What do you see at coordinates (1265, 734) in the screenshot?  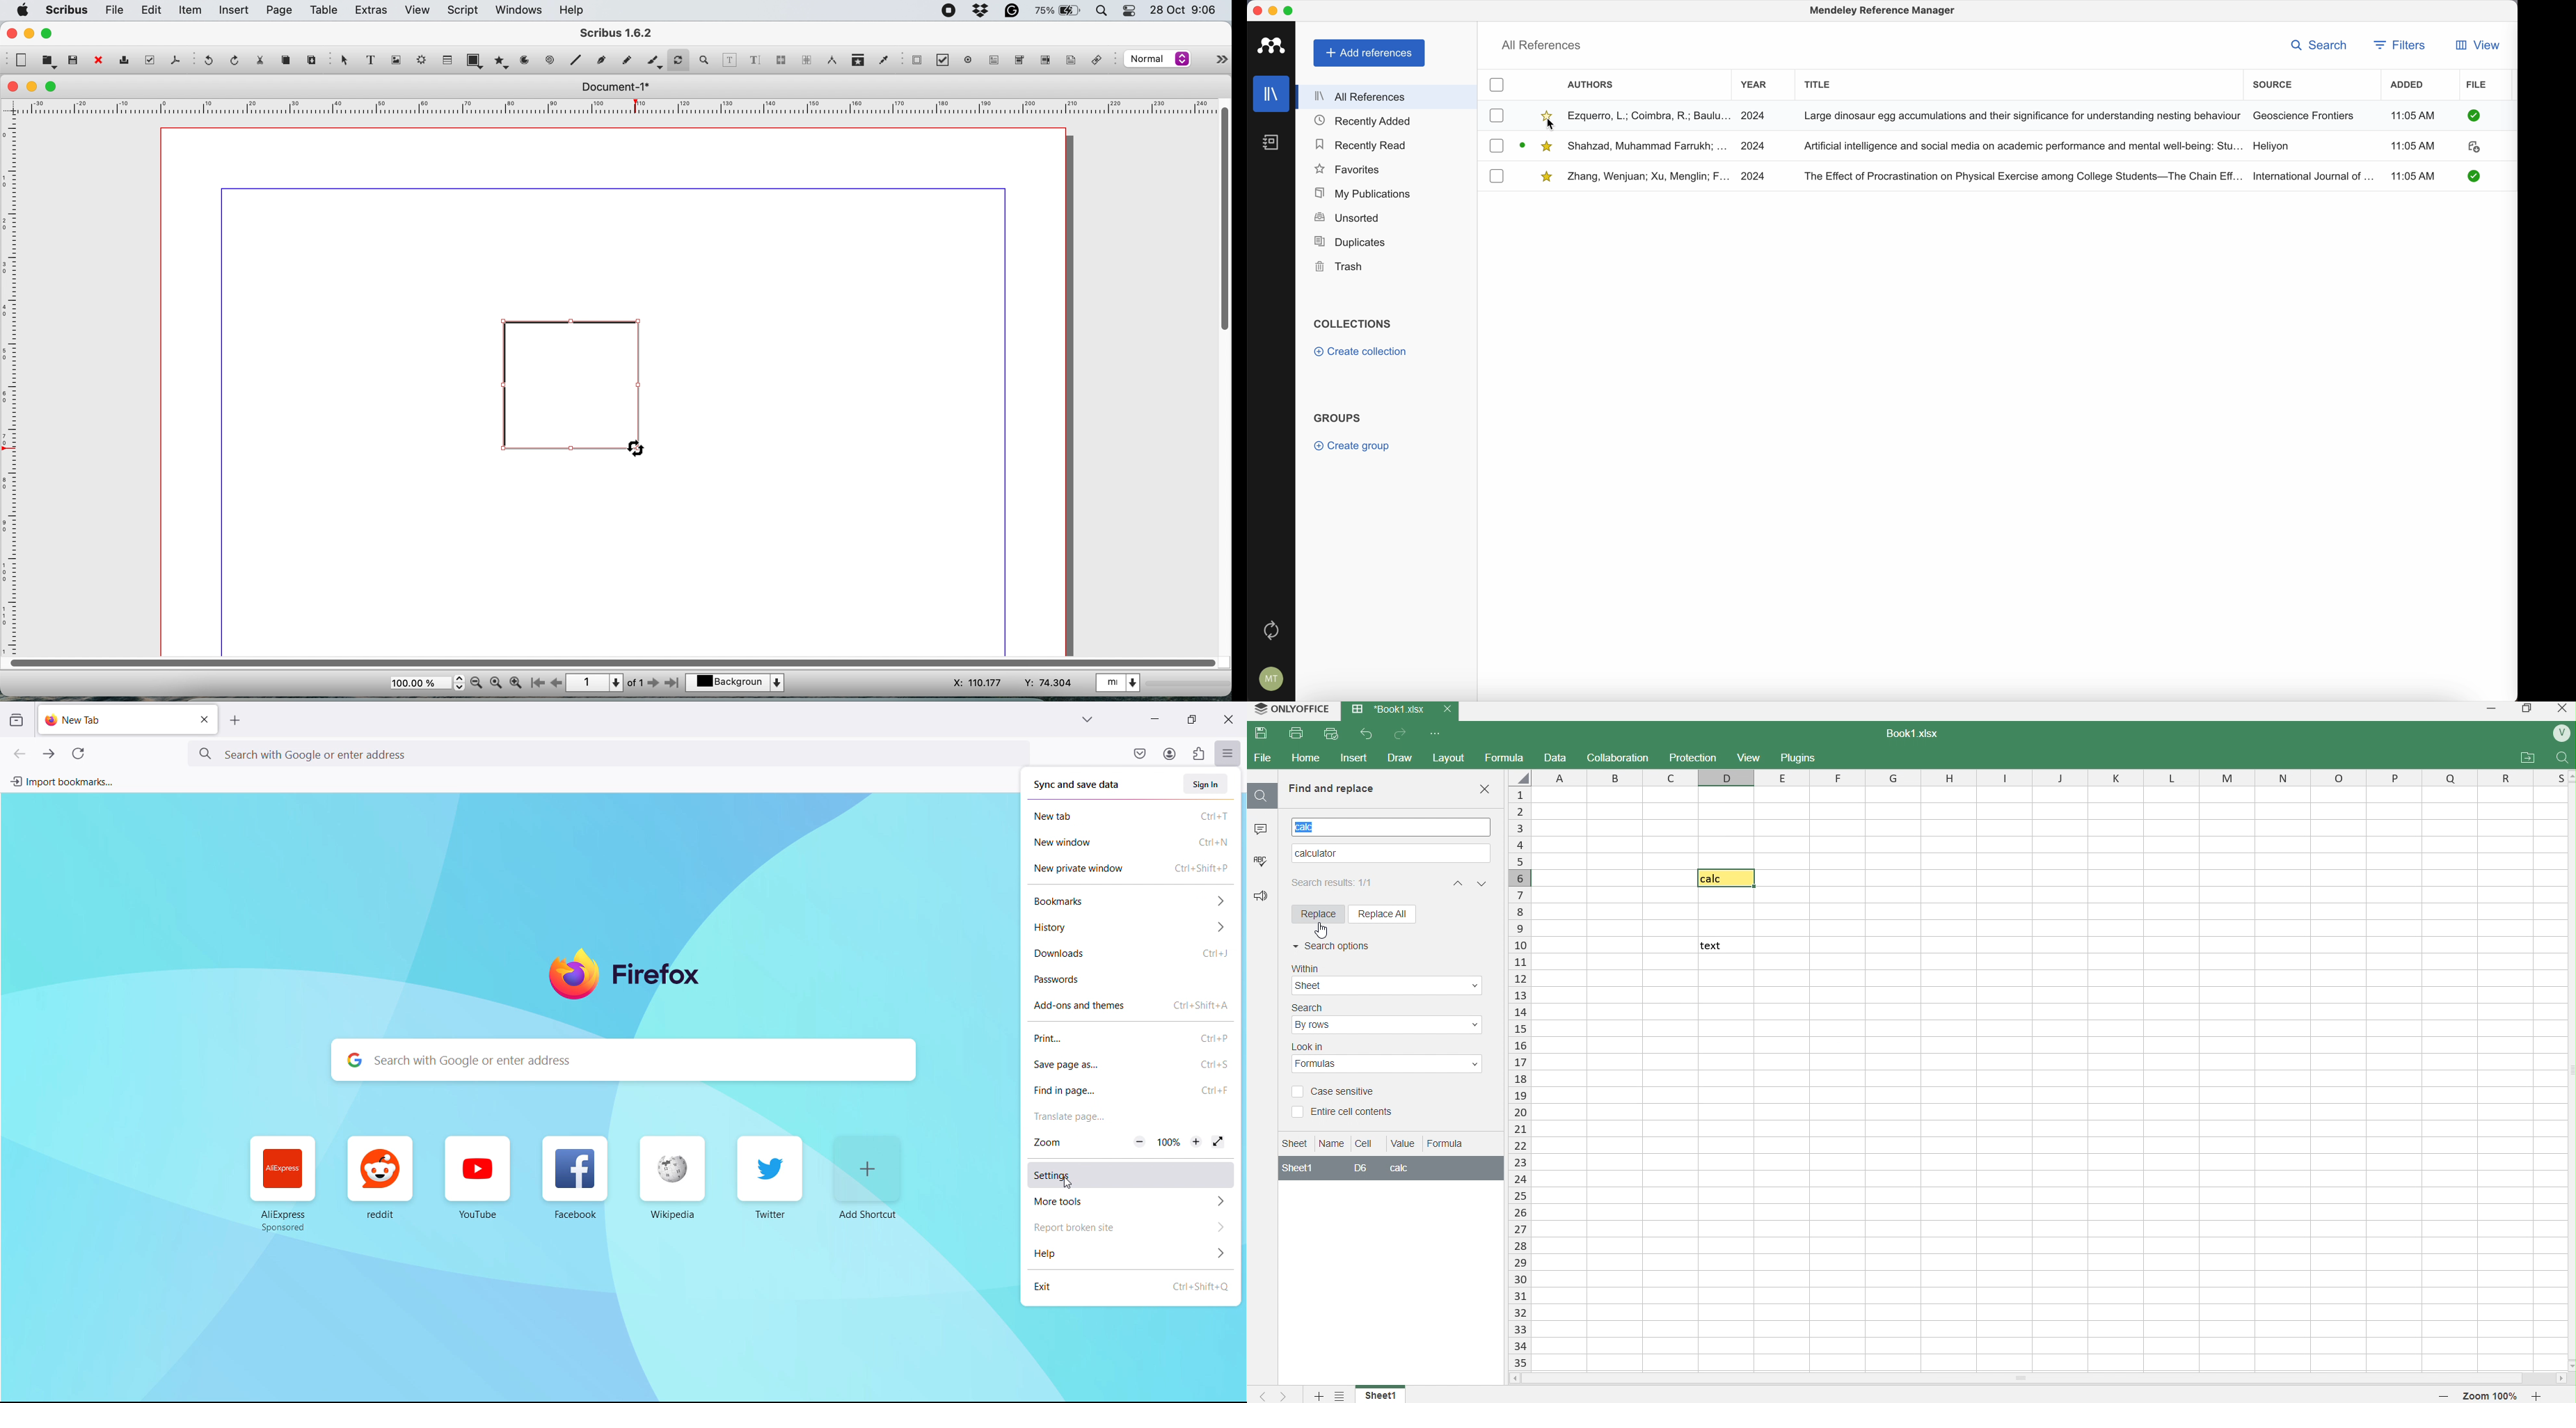 I see `save` at bounding box center [1265, 734].